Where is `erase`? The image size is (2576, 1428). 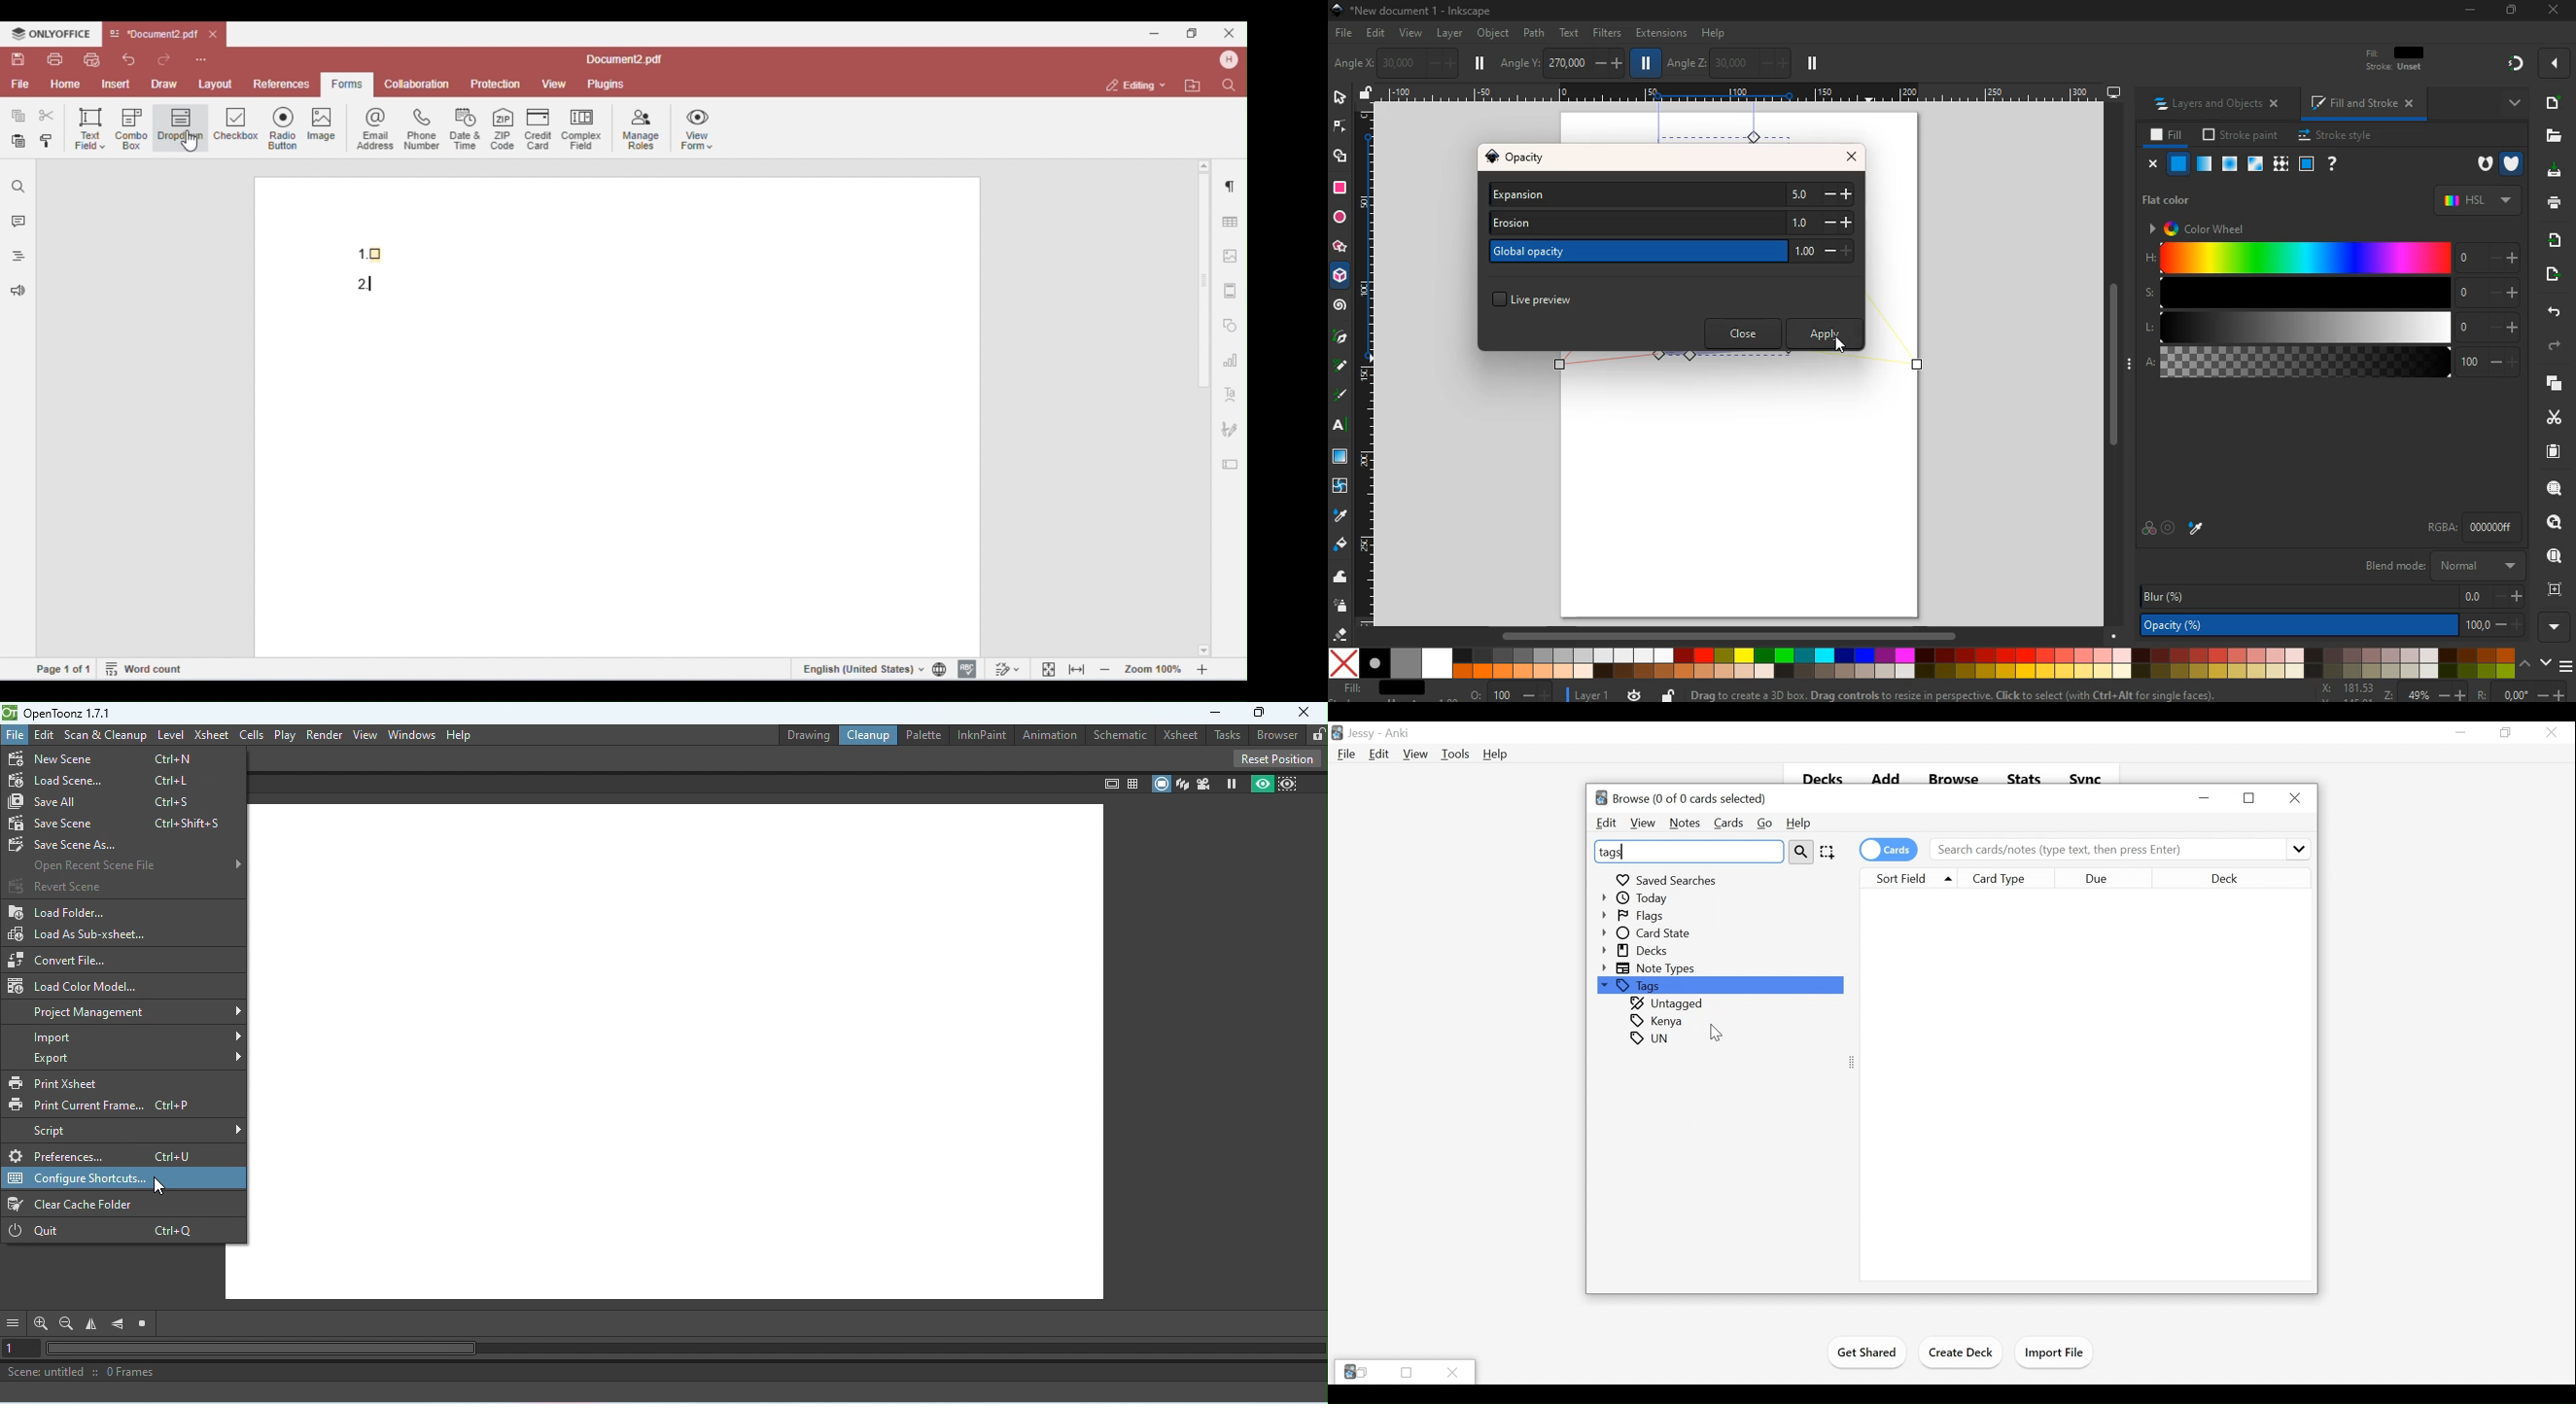
erase is located at coordinates (1342, 634).